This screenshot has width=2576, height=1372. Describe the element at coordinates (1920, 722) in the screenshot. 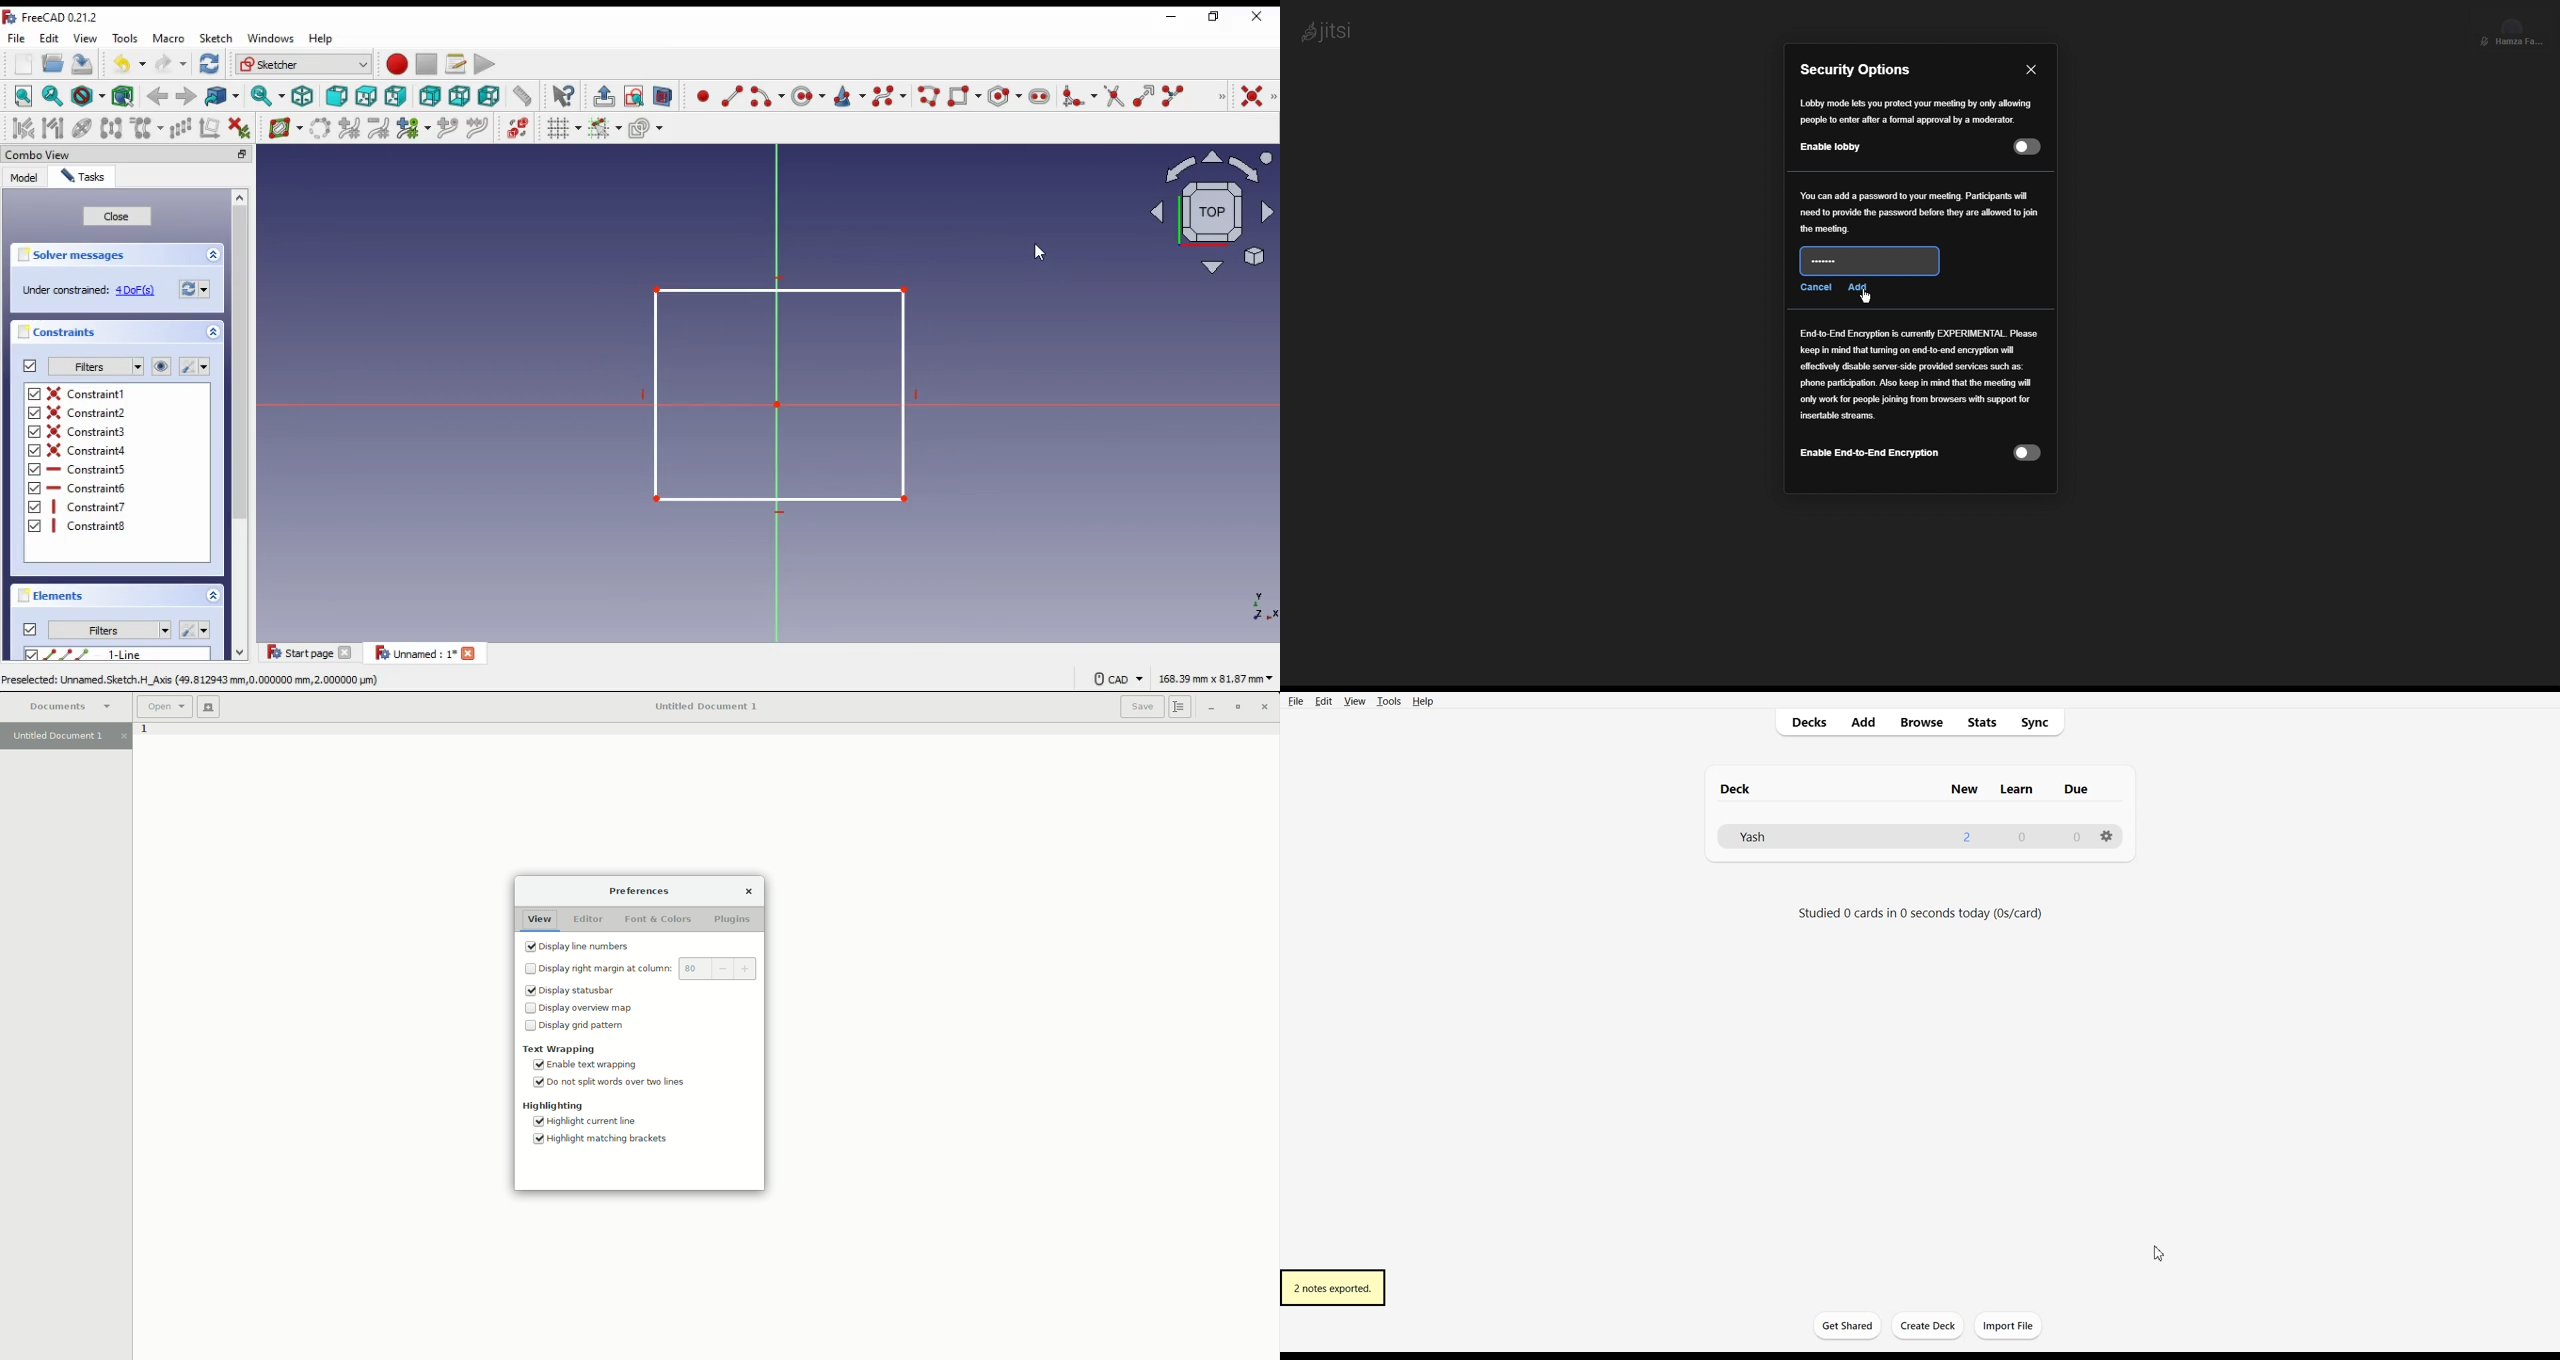

I see `Browse` at that location.